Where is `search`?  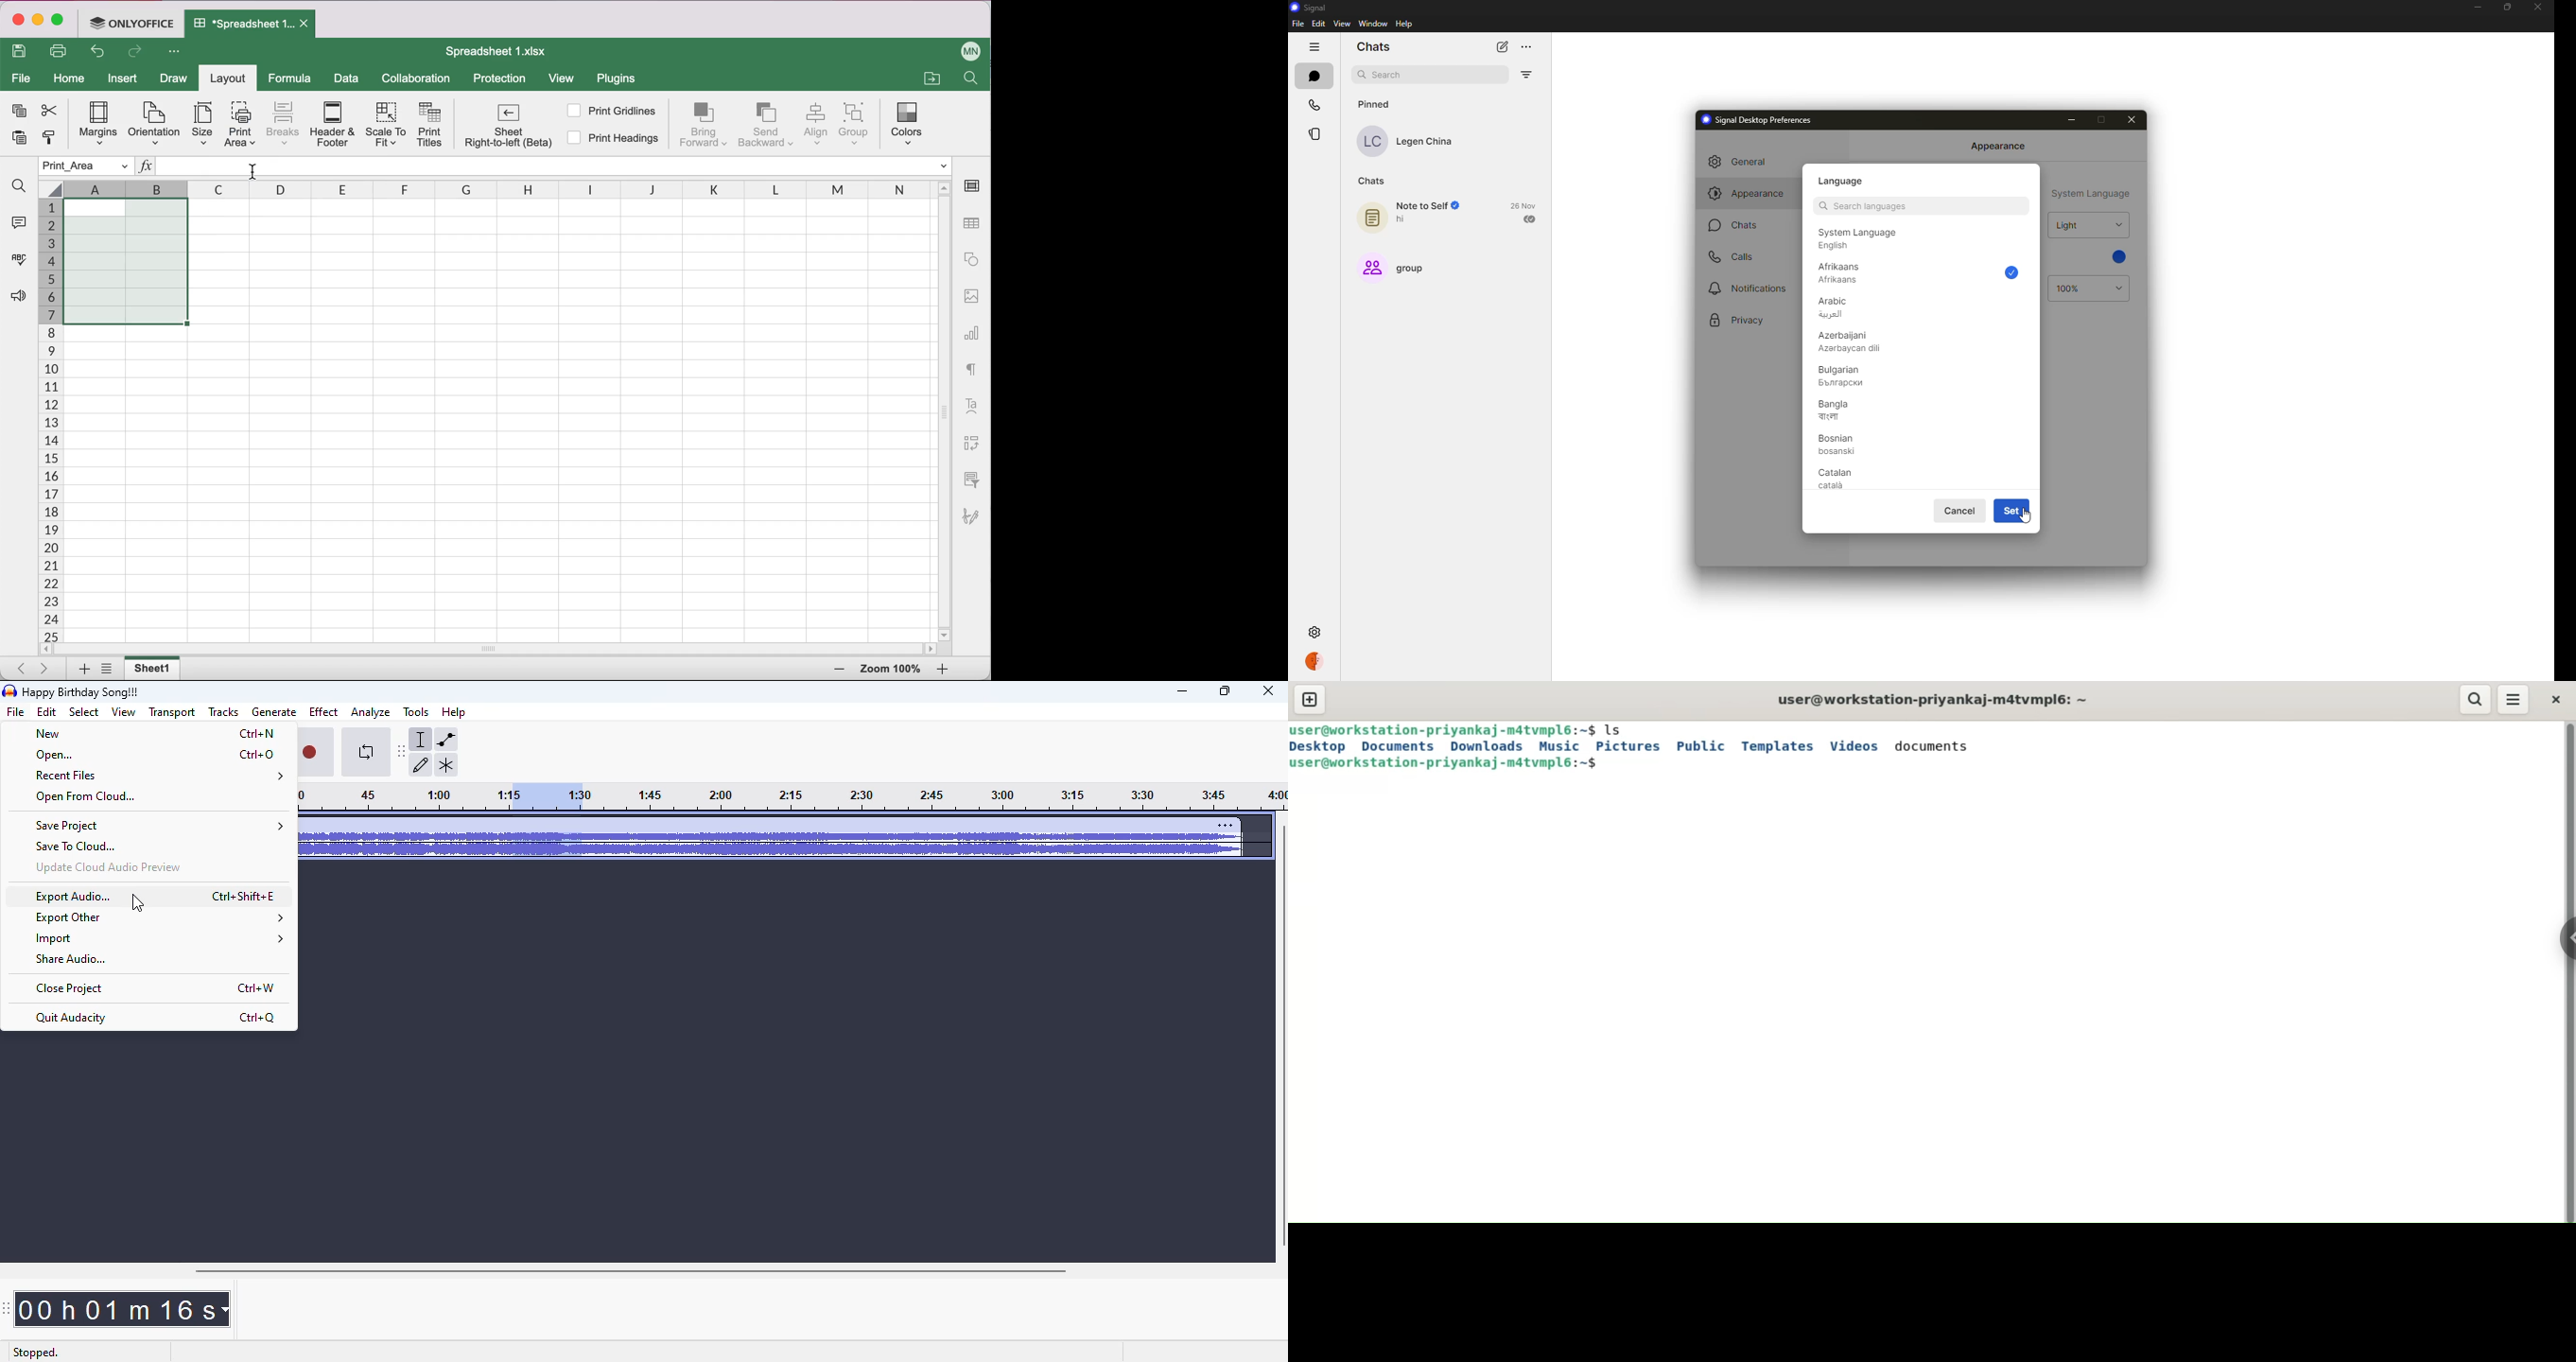 search is located at coordinates (1386, 75).